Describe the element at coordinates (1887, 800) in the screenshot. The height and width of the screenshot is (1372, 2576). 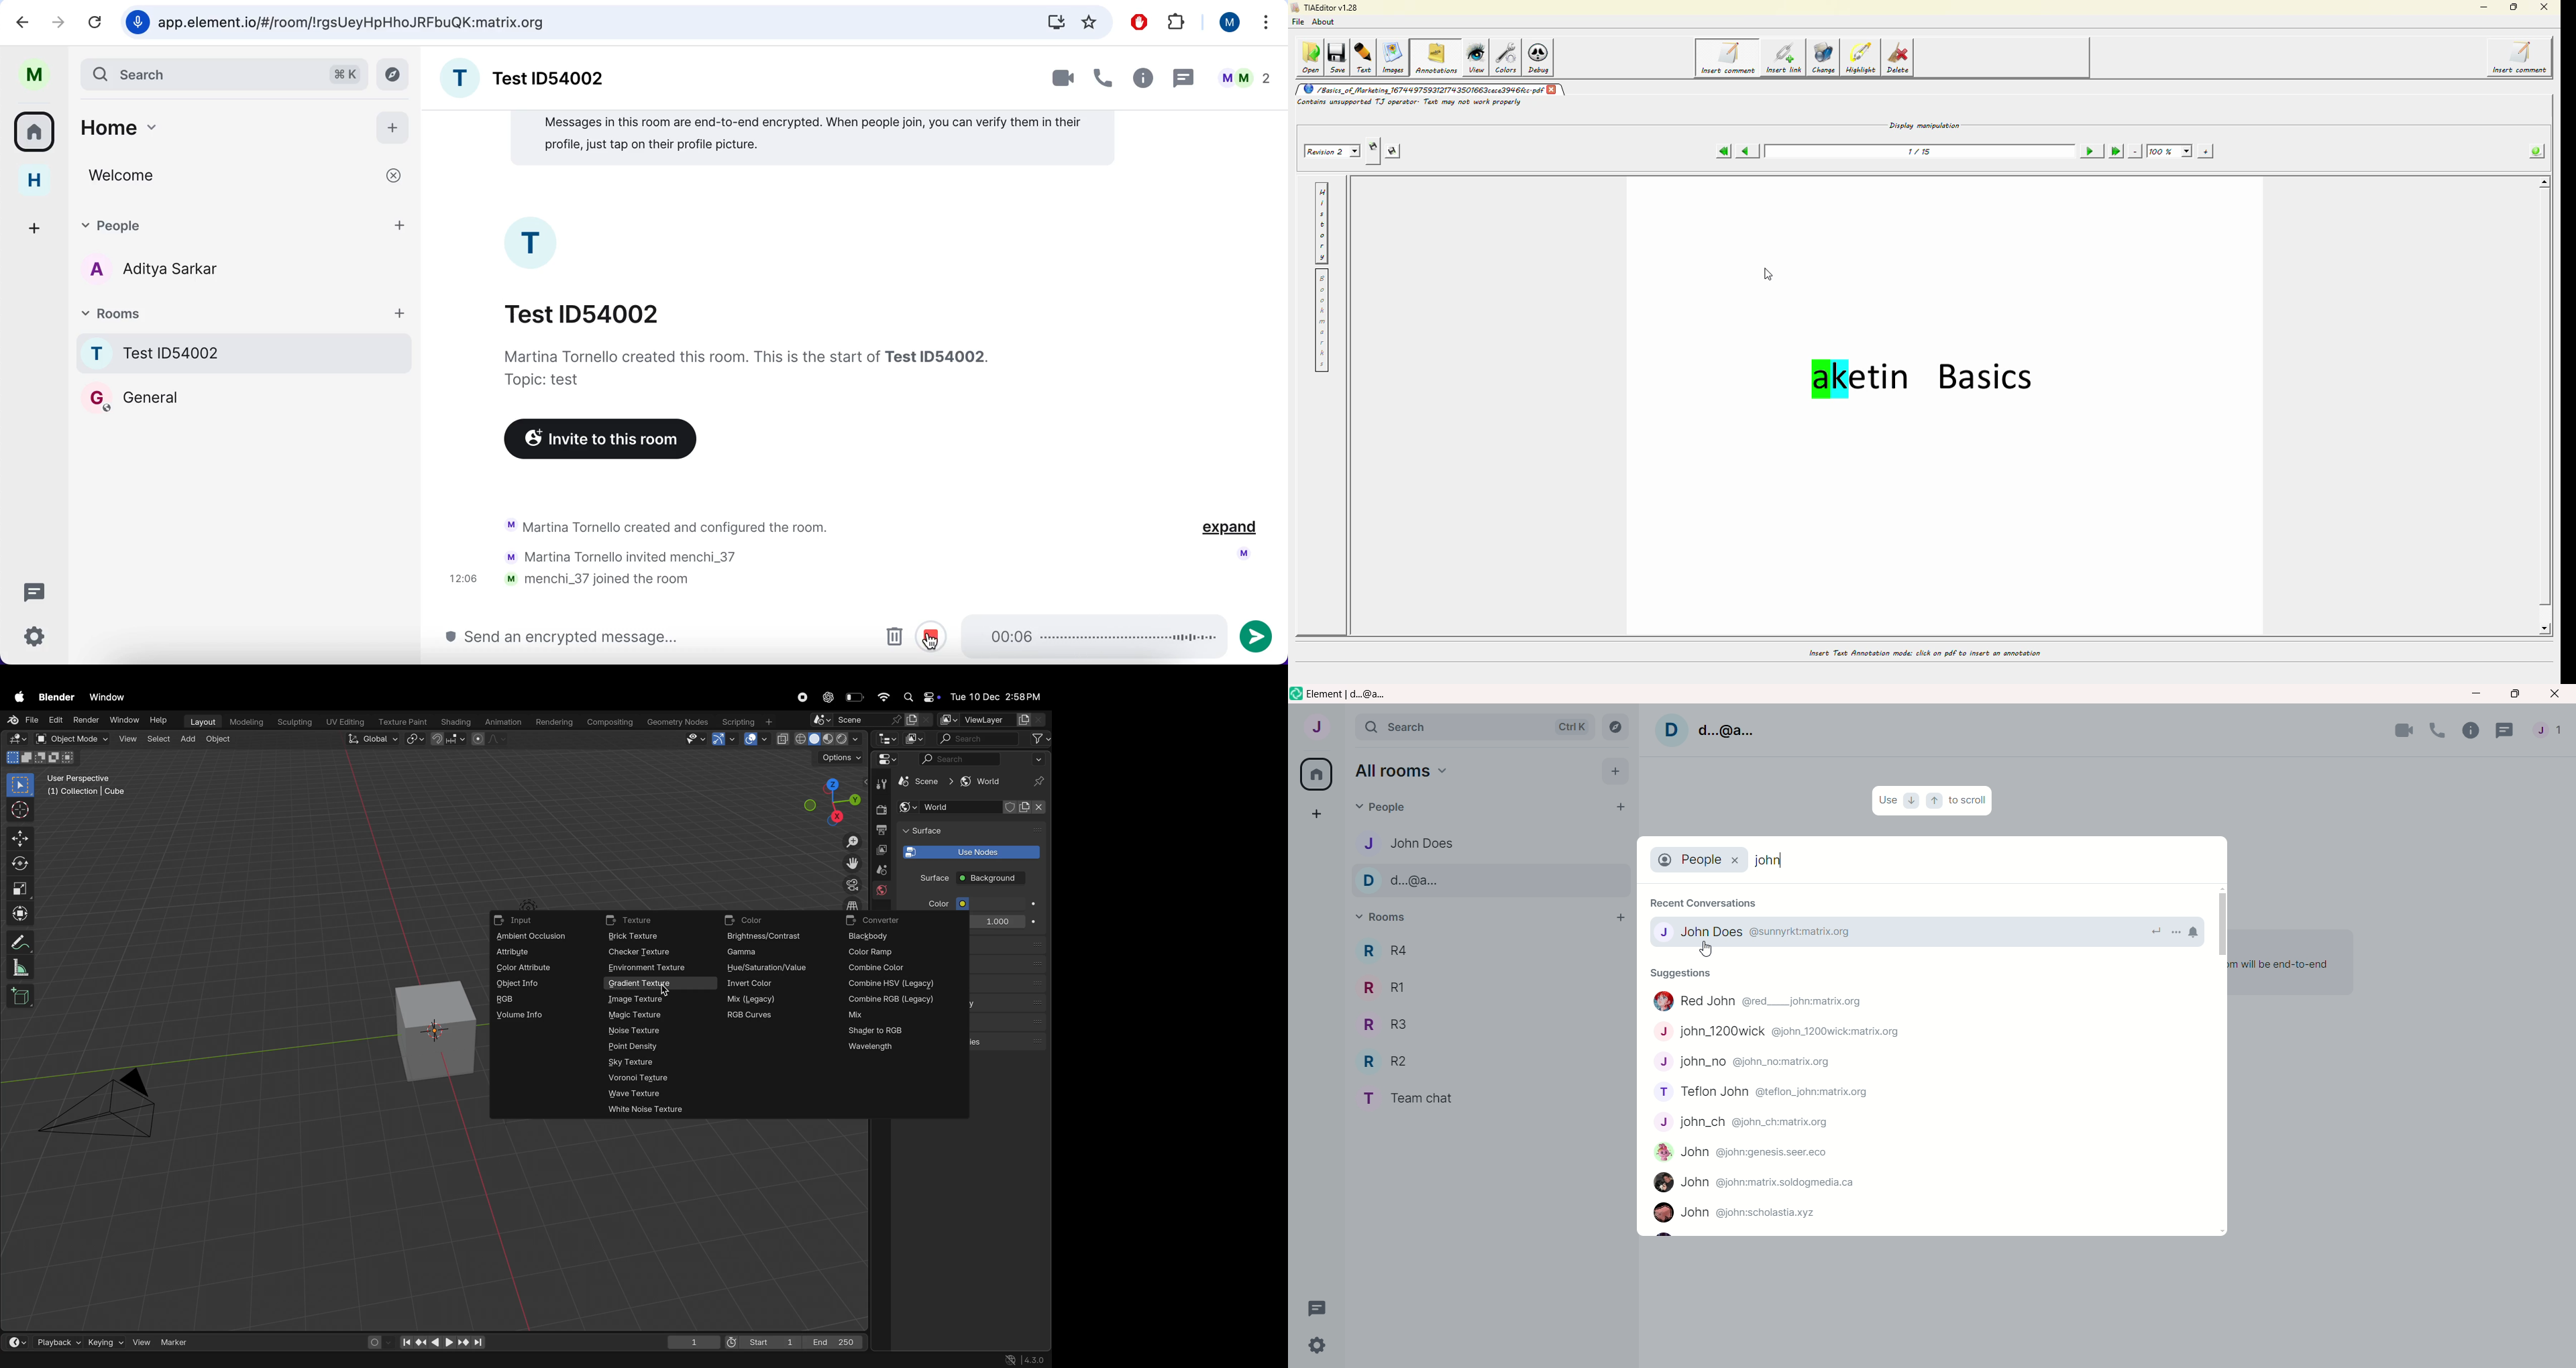
I see `use` at that location.